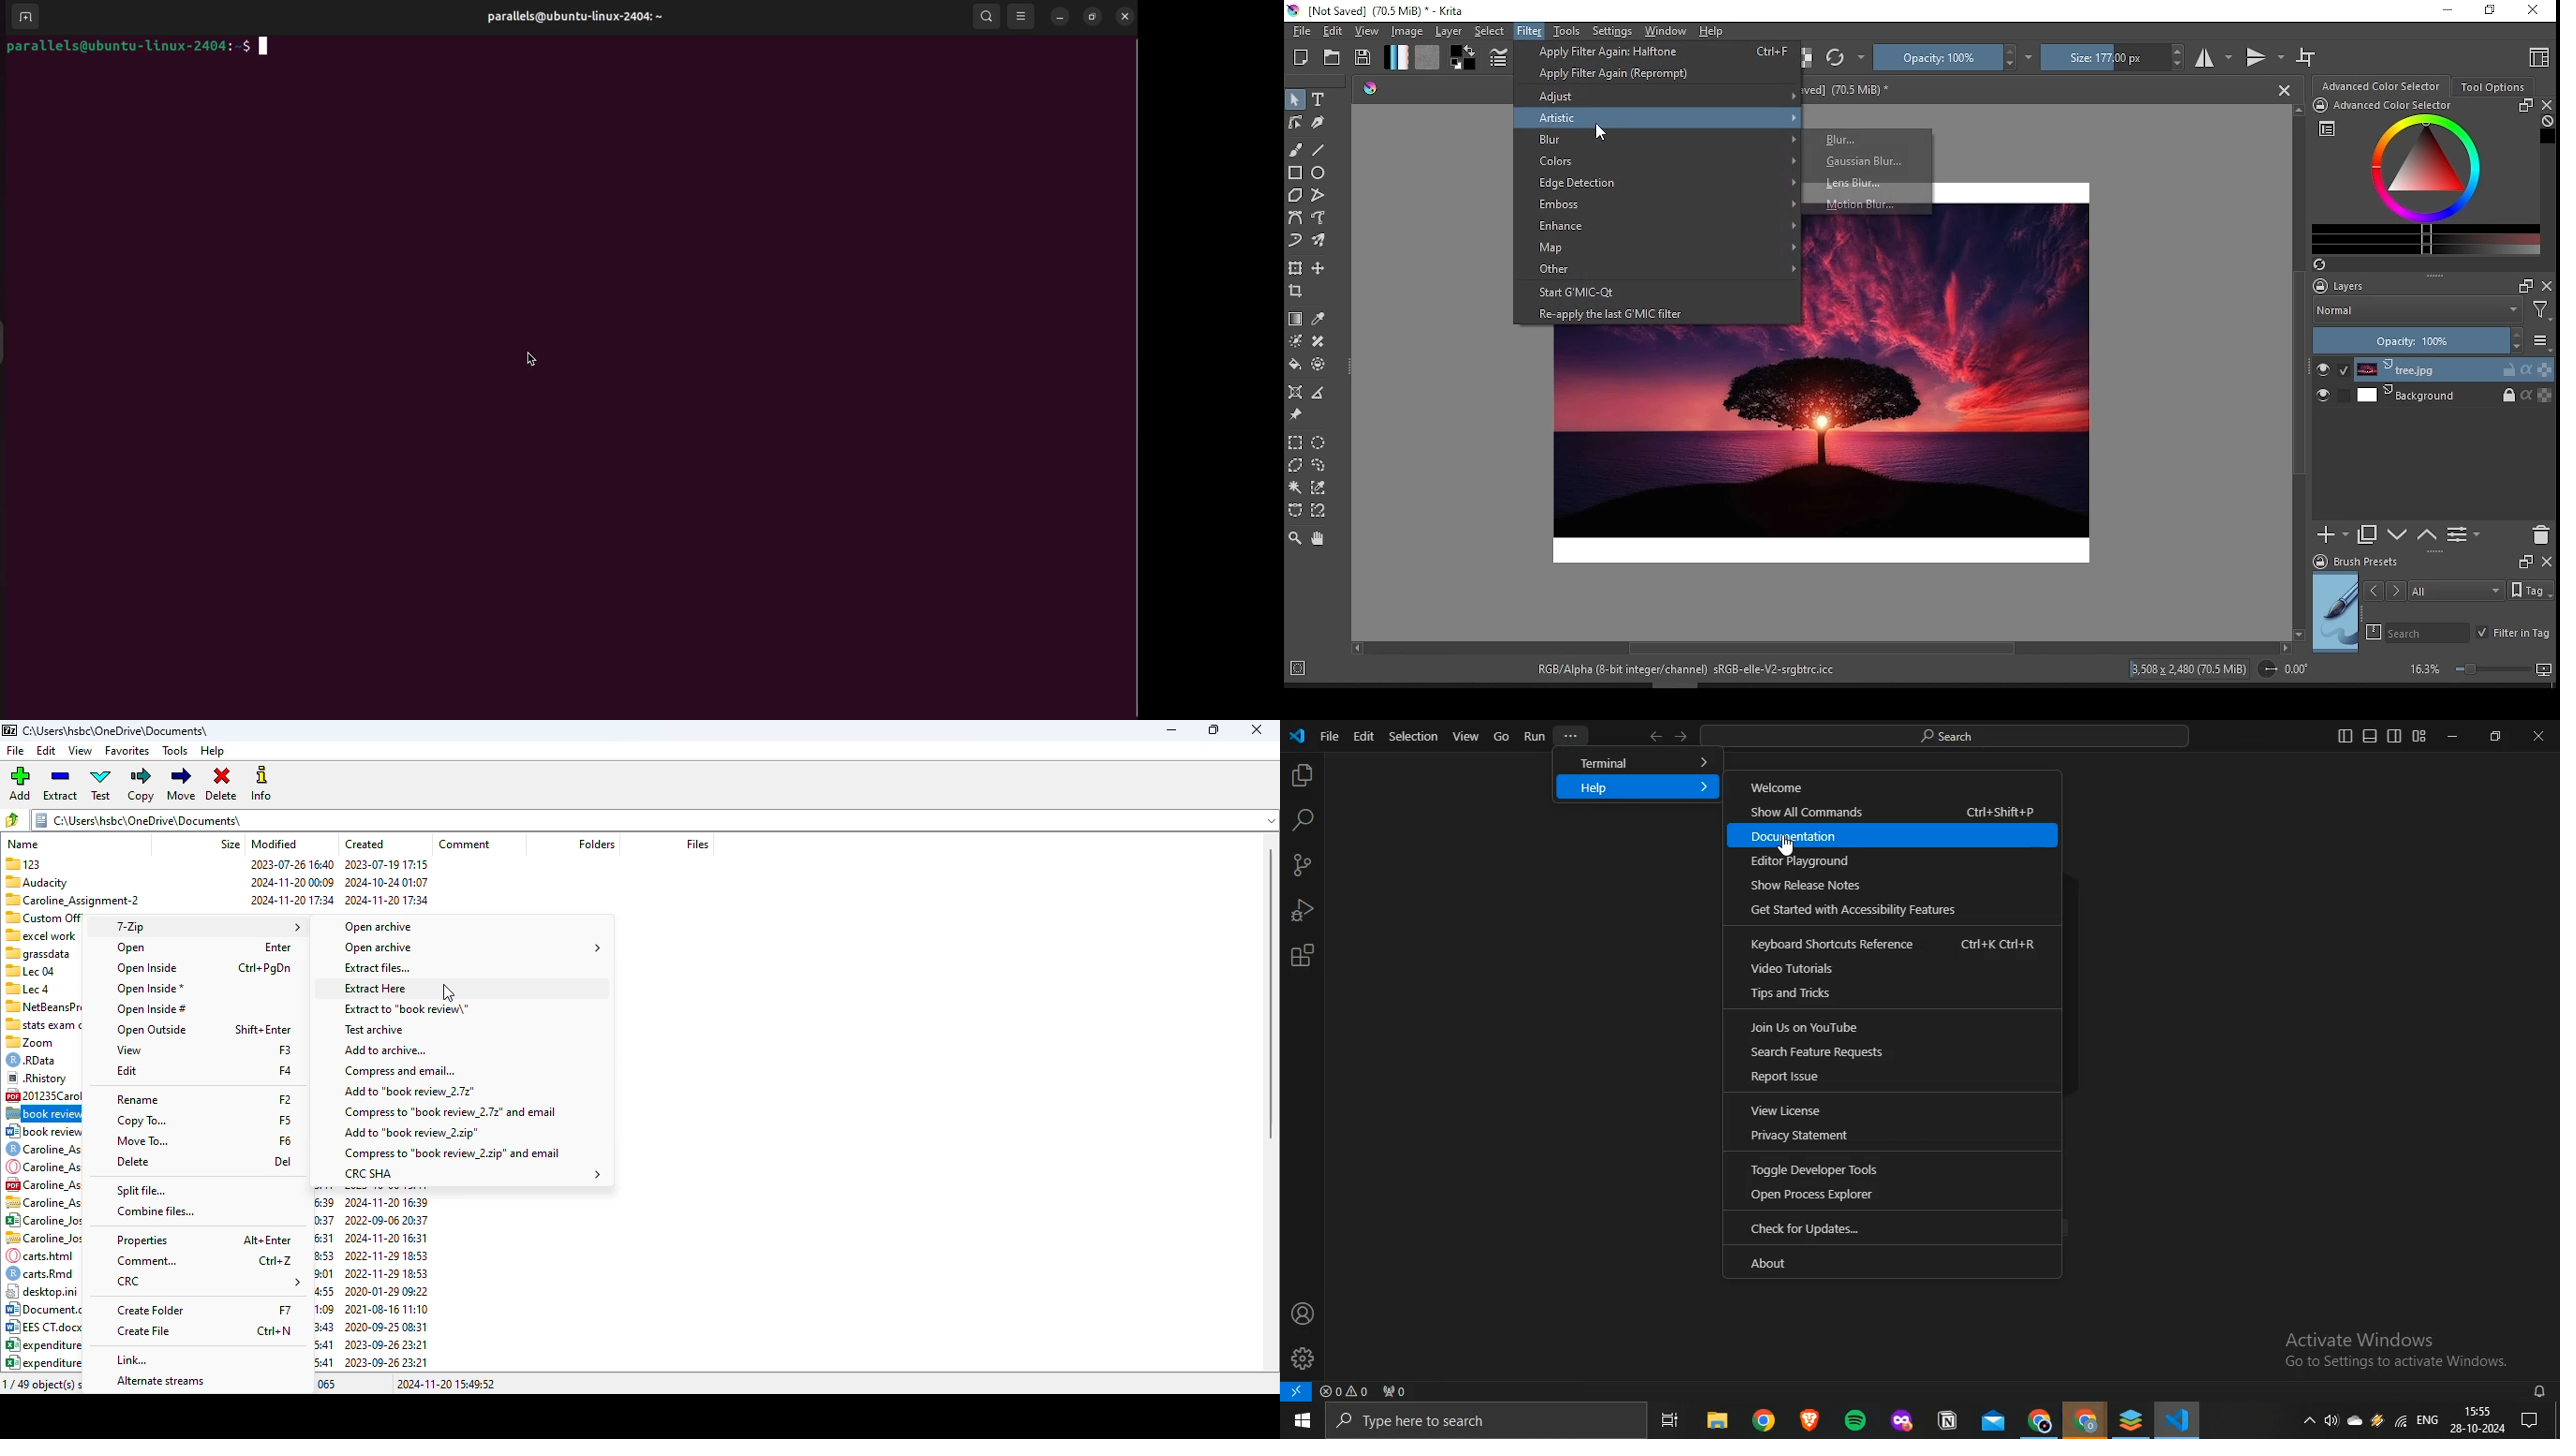  I want to click on ..., so click(1570, 734).